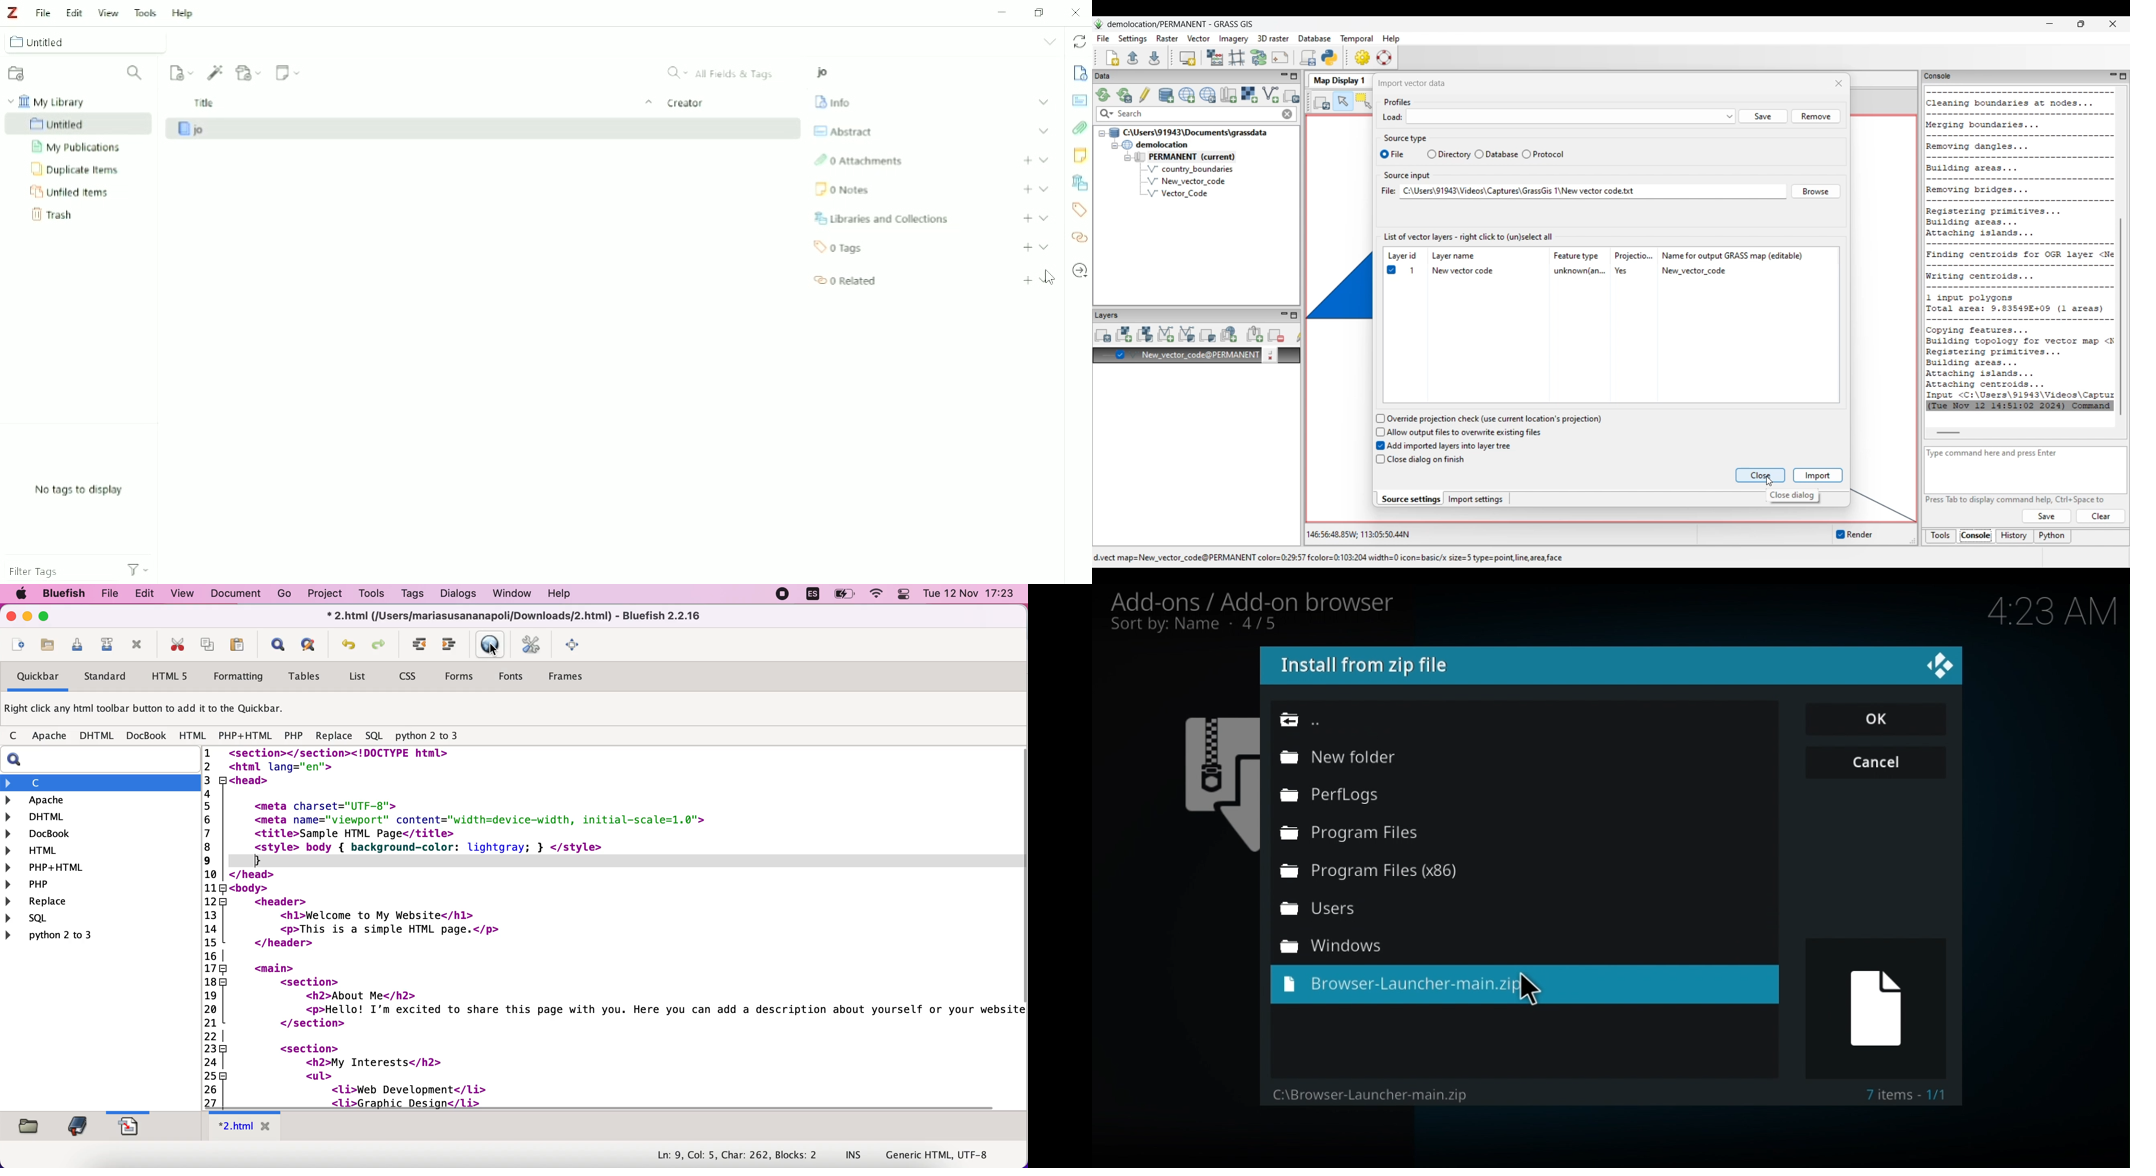  What do you see at coordinates (1027, 279) in the screenshot?
I see `Add` at bounding box center [1027, 279].